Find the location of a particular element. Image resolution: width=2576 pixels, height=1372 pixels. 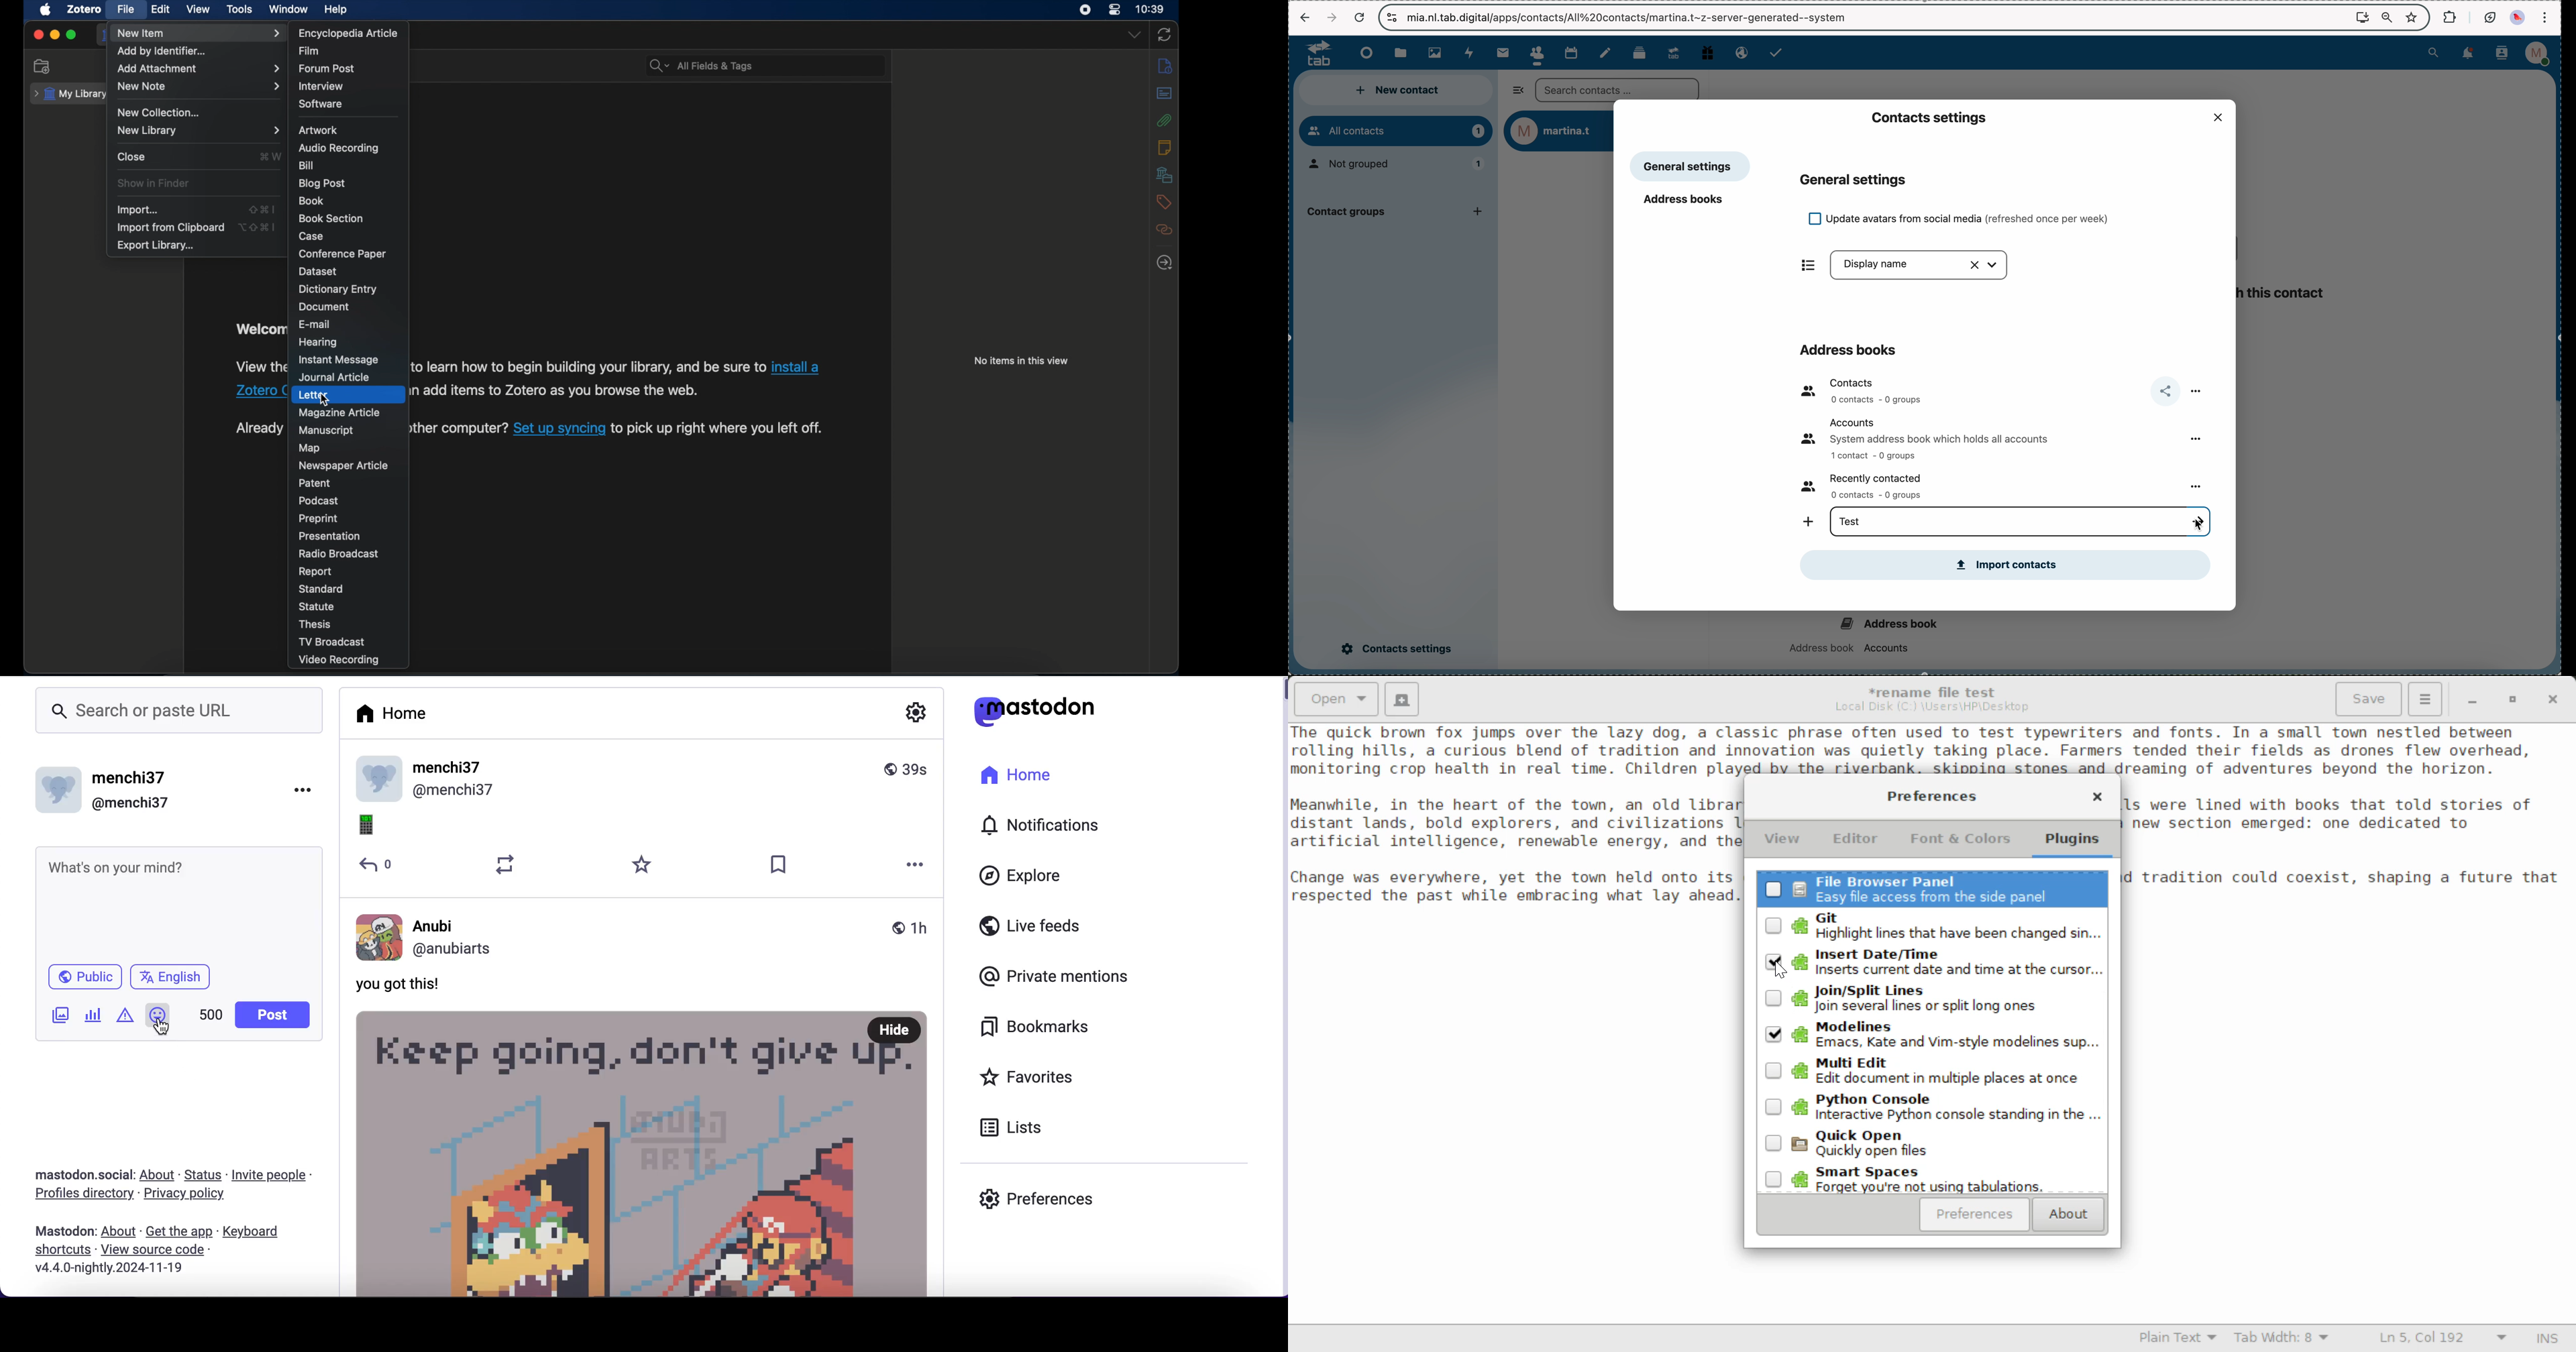

privacy policy is located at coordinates (193, 1196).